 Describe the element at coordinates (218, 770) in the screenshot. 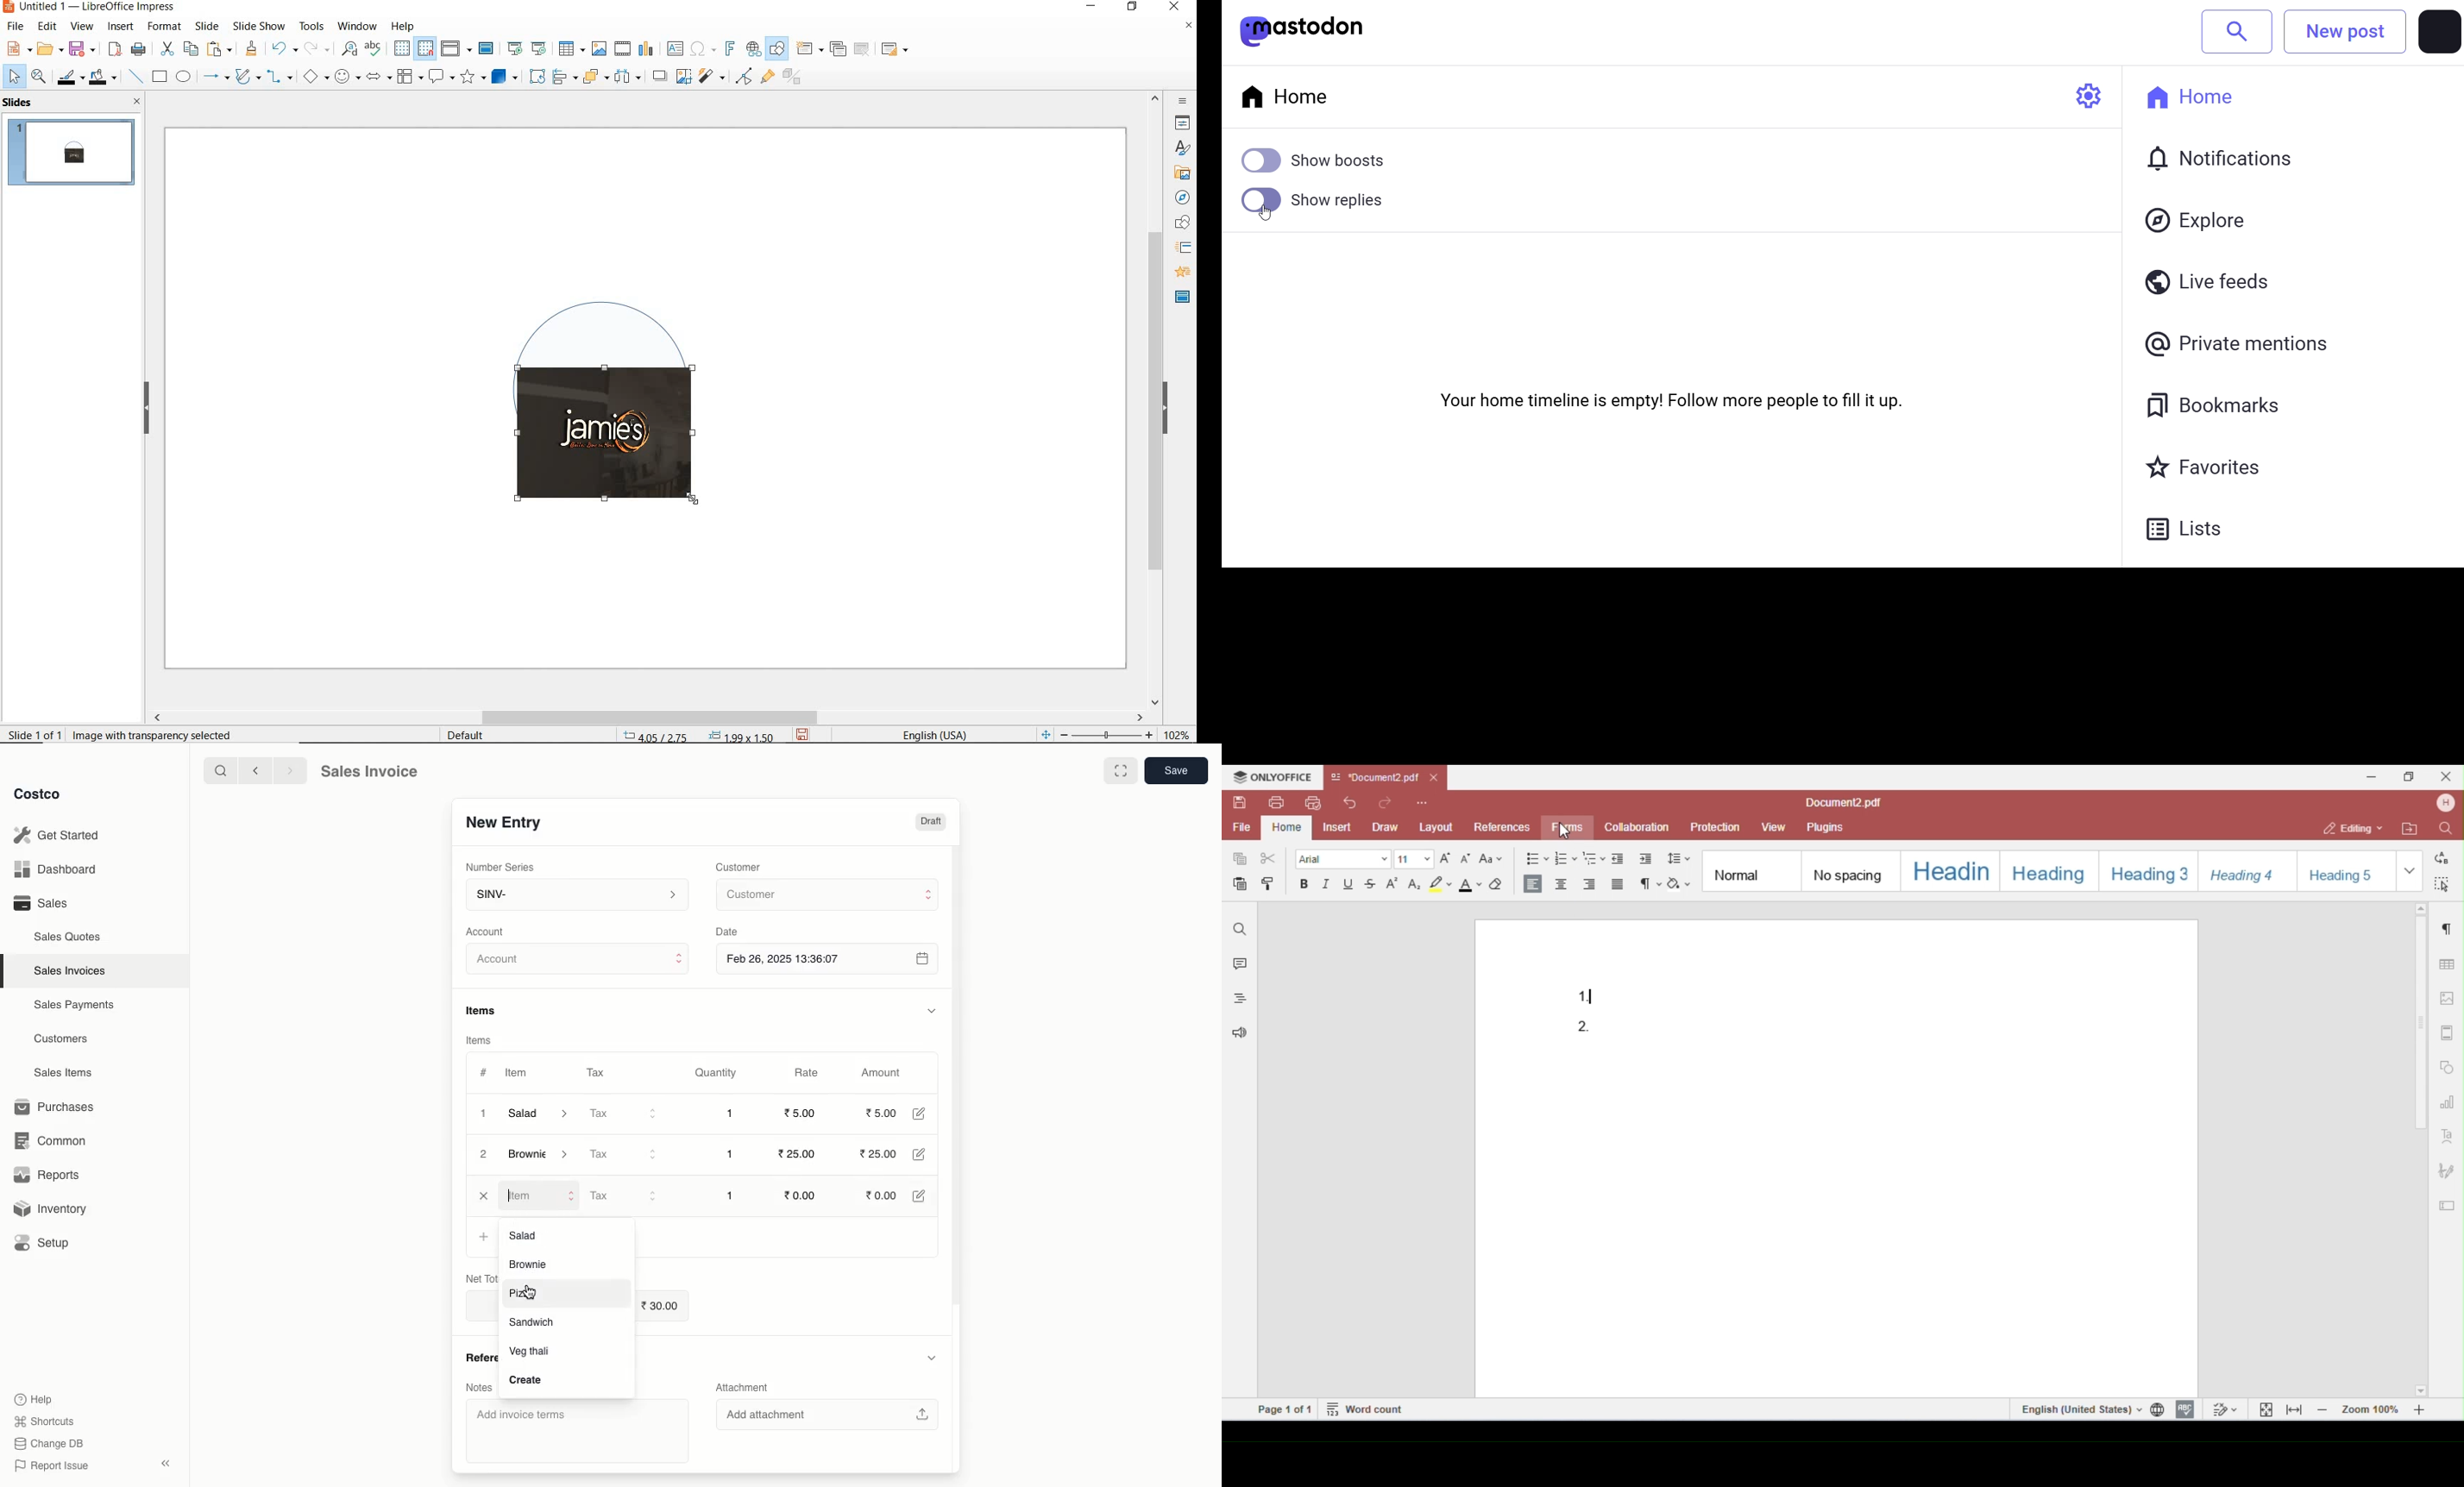

I see `Search` at that location.